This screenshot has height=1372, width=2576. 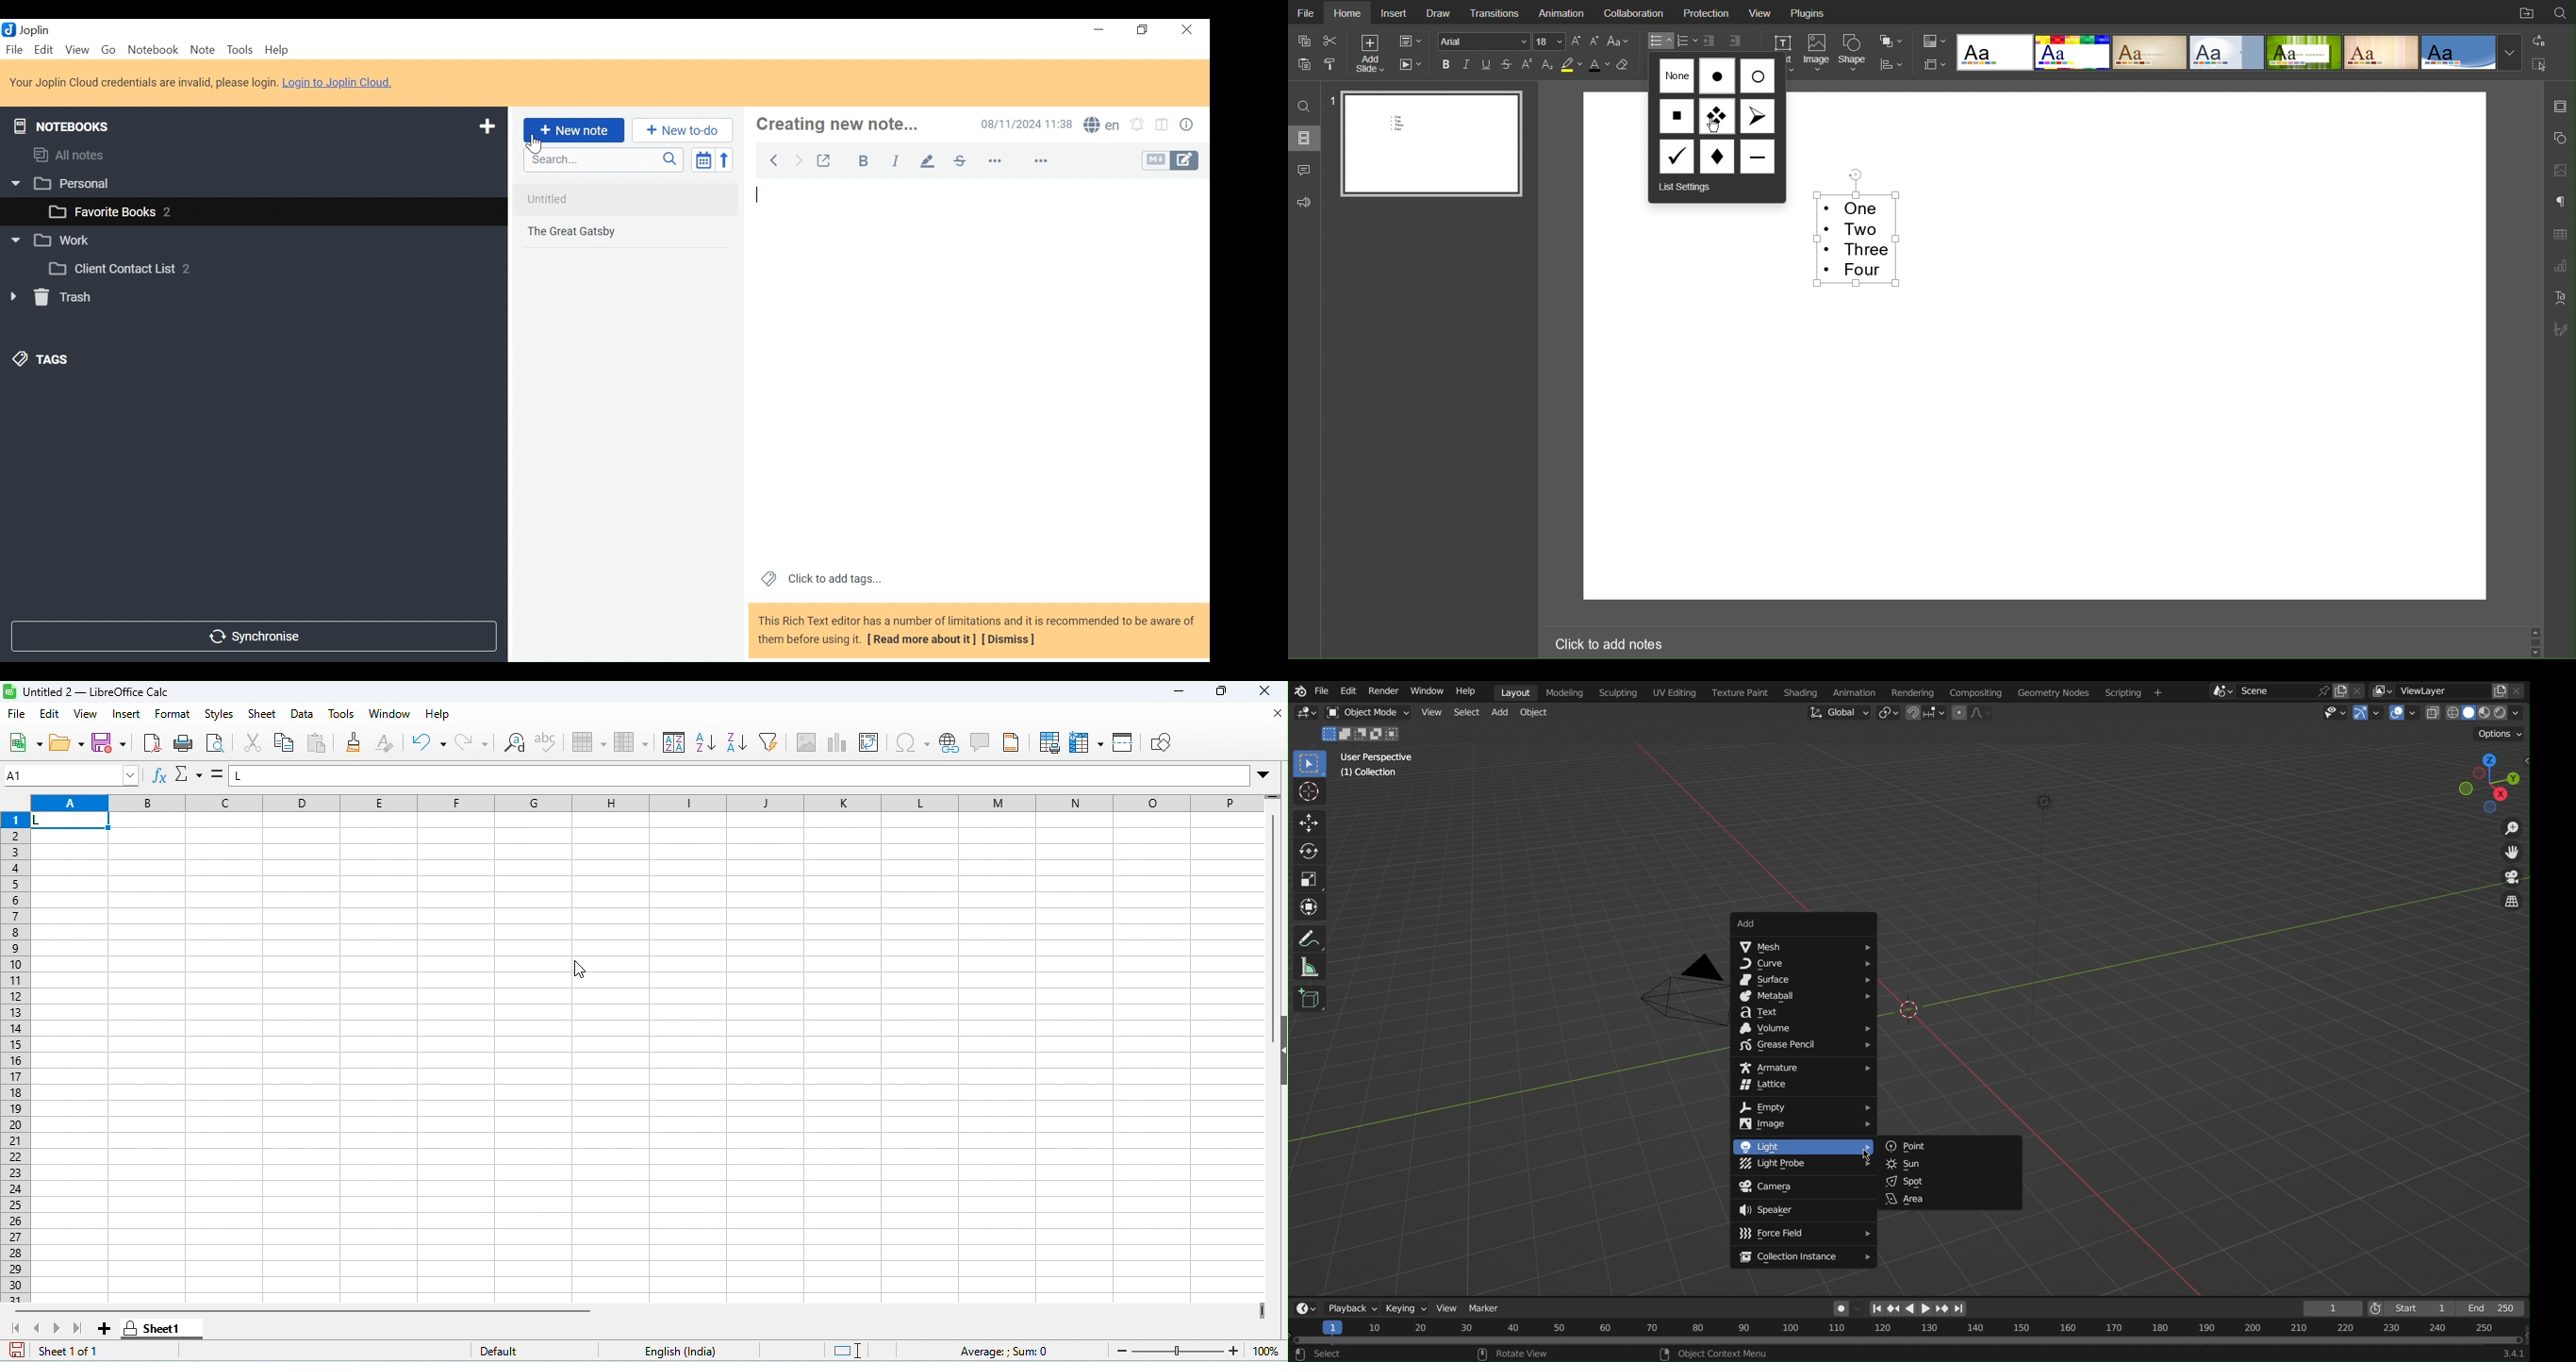 I want to click on start 1, so click(x=2417, y=1308).